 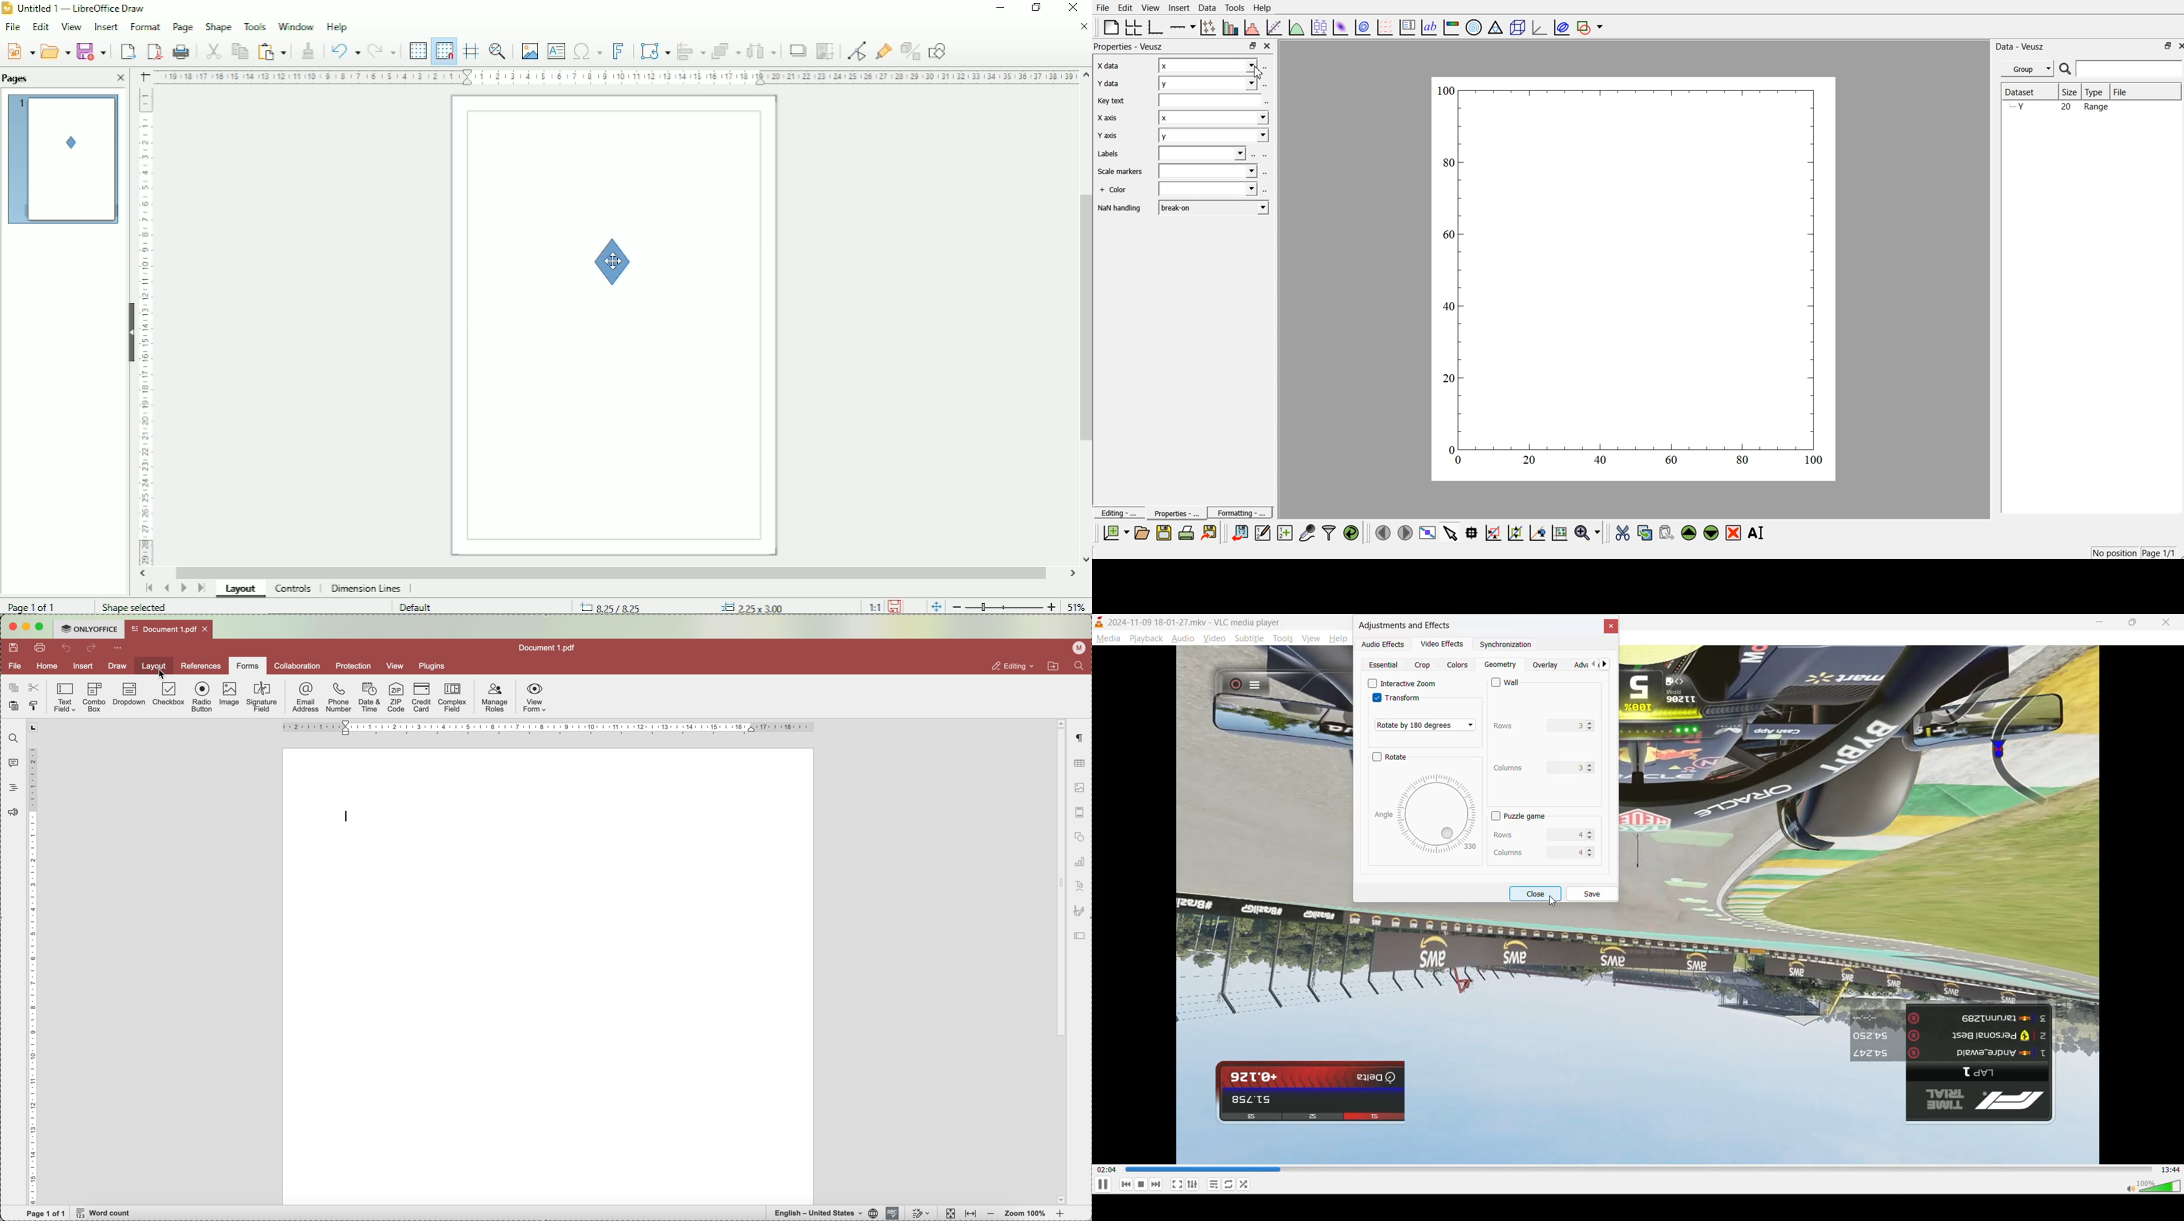 What do you see at coordinates (47, 667) in the screenshot?
I see `home` at bounding box center [47, 667].